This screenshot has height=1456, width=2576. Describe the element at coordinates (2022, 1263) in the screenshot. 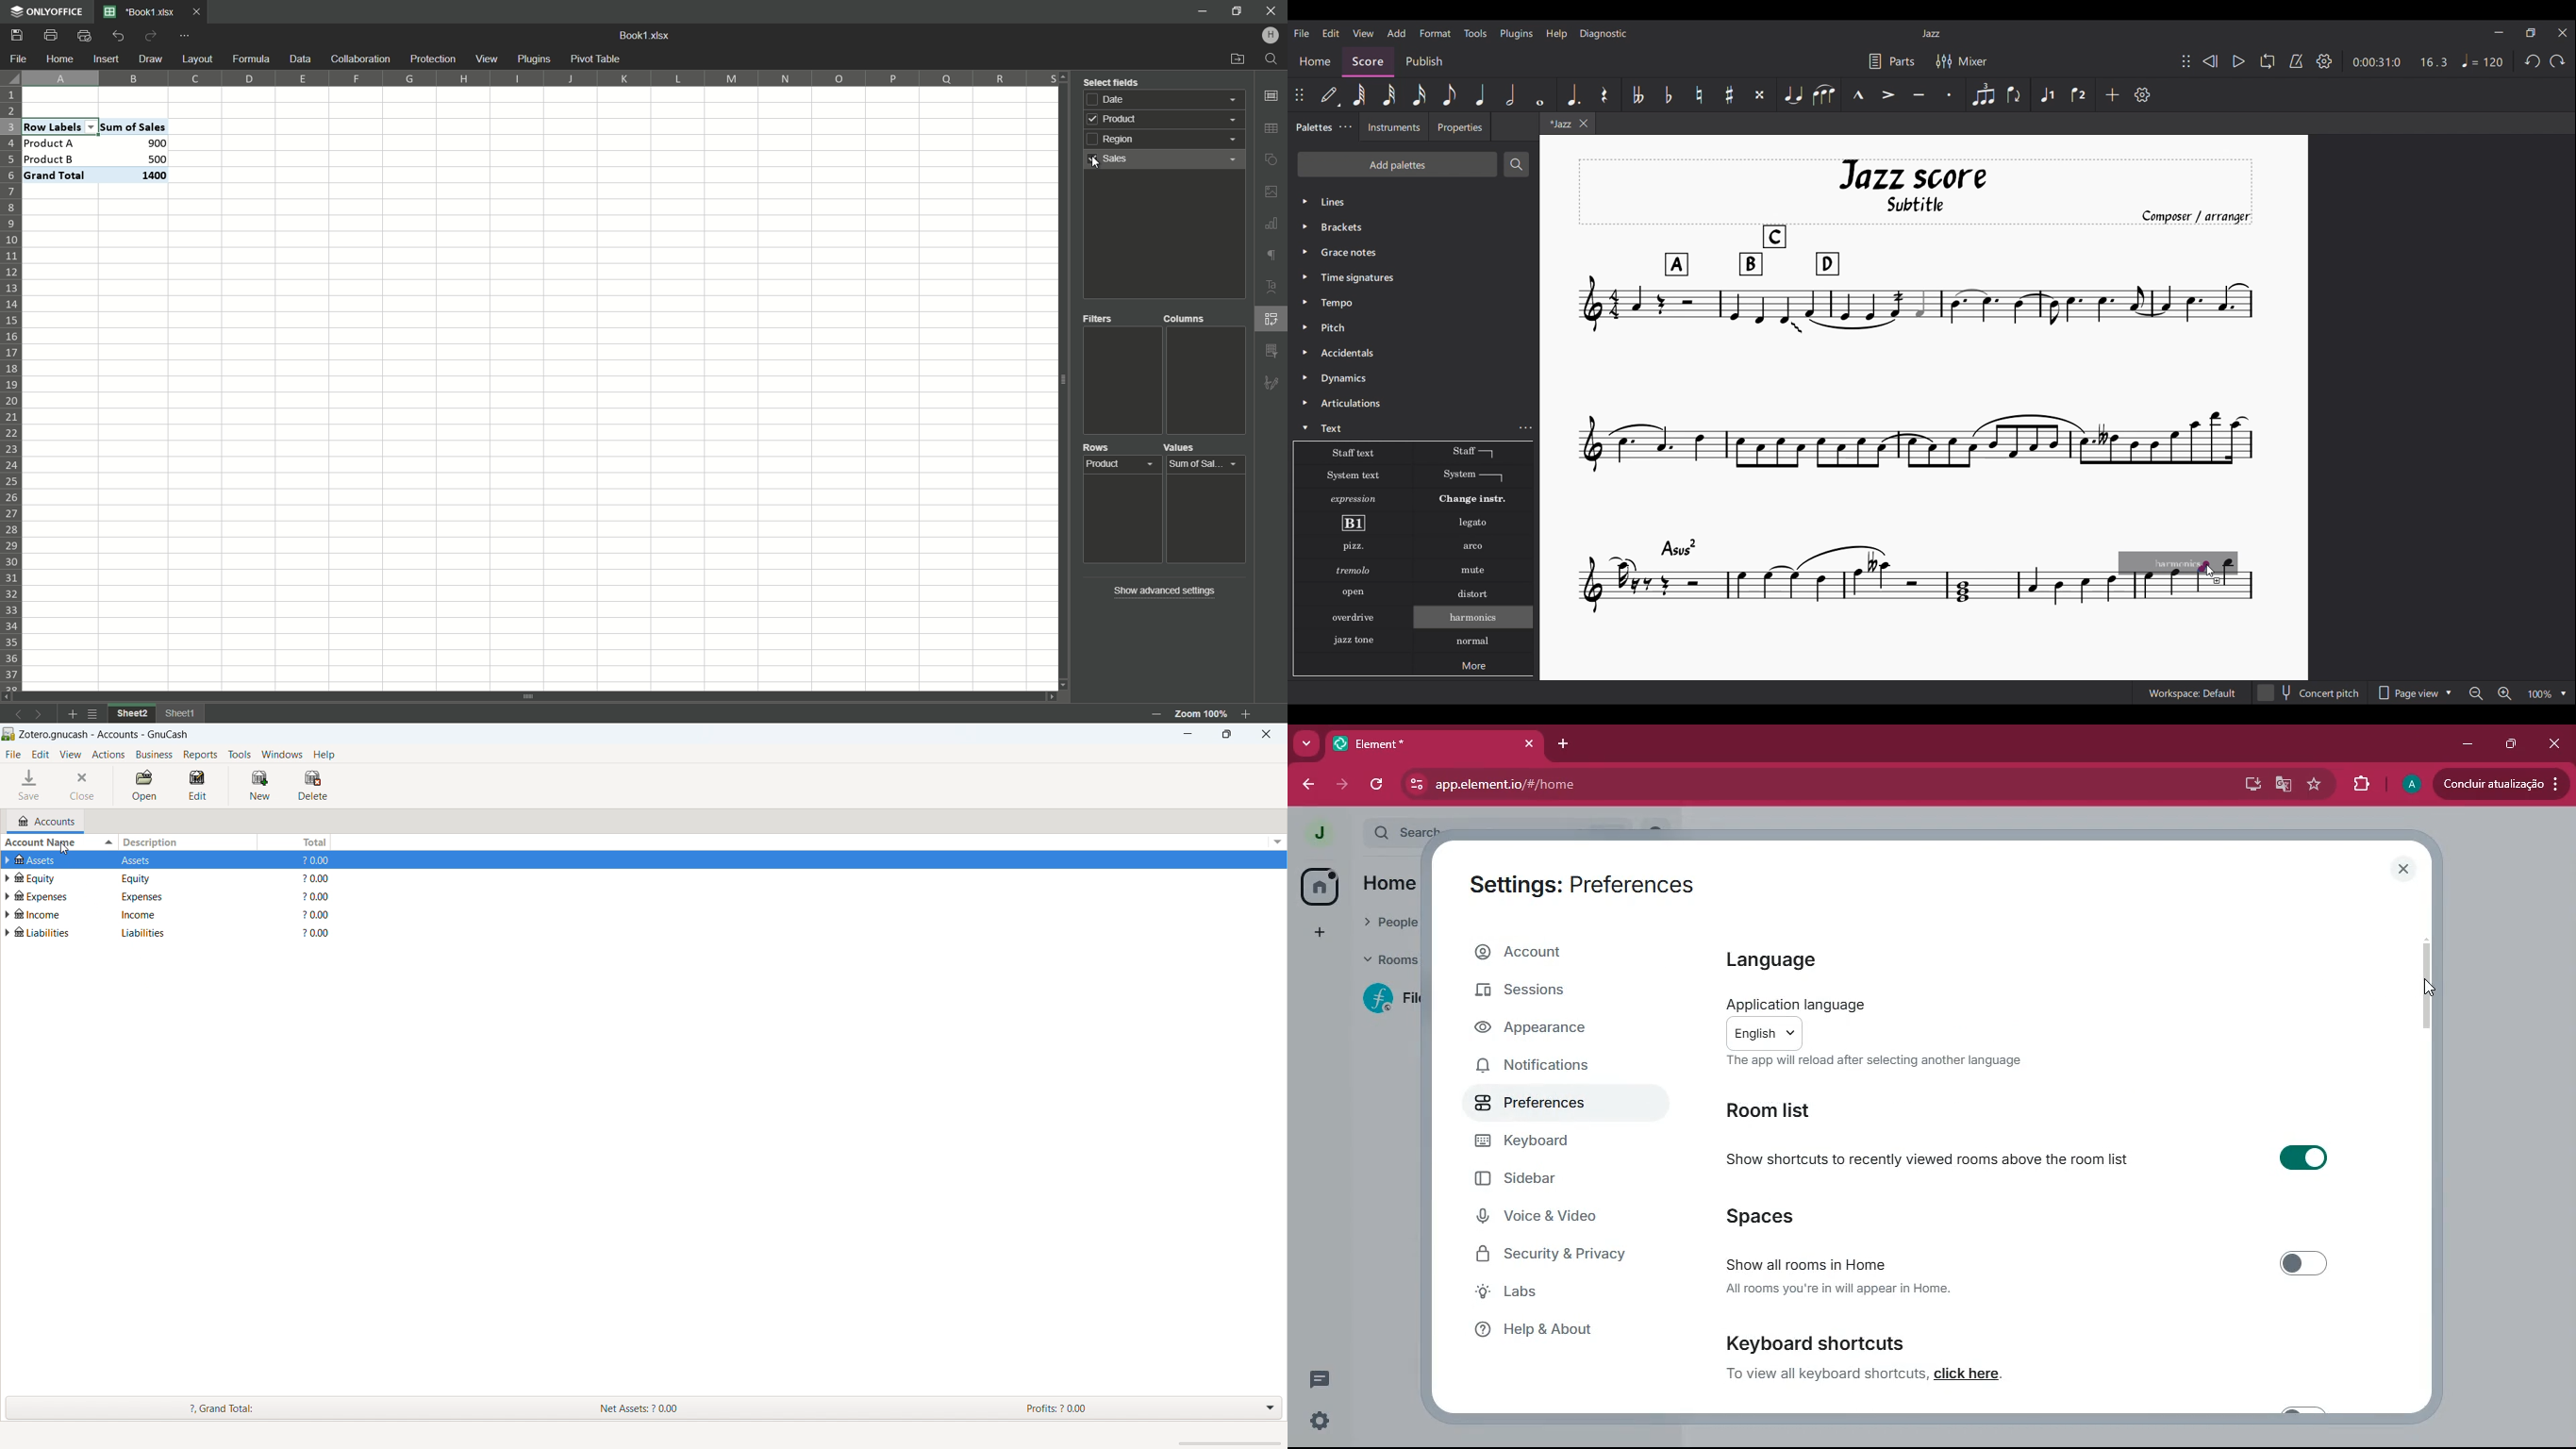

I see `Show all rooms in Home` at that location.